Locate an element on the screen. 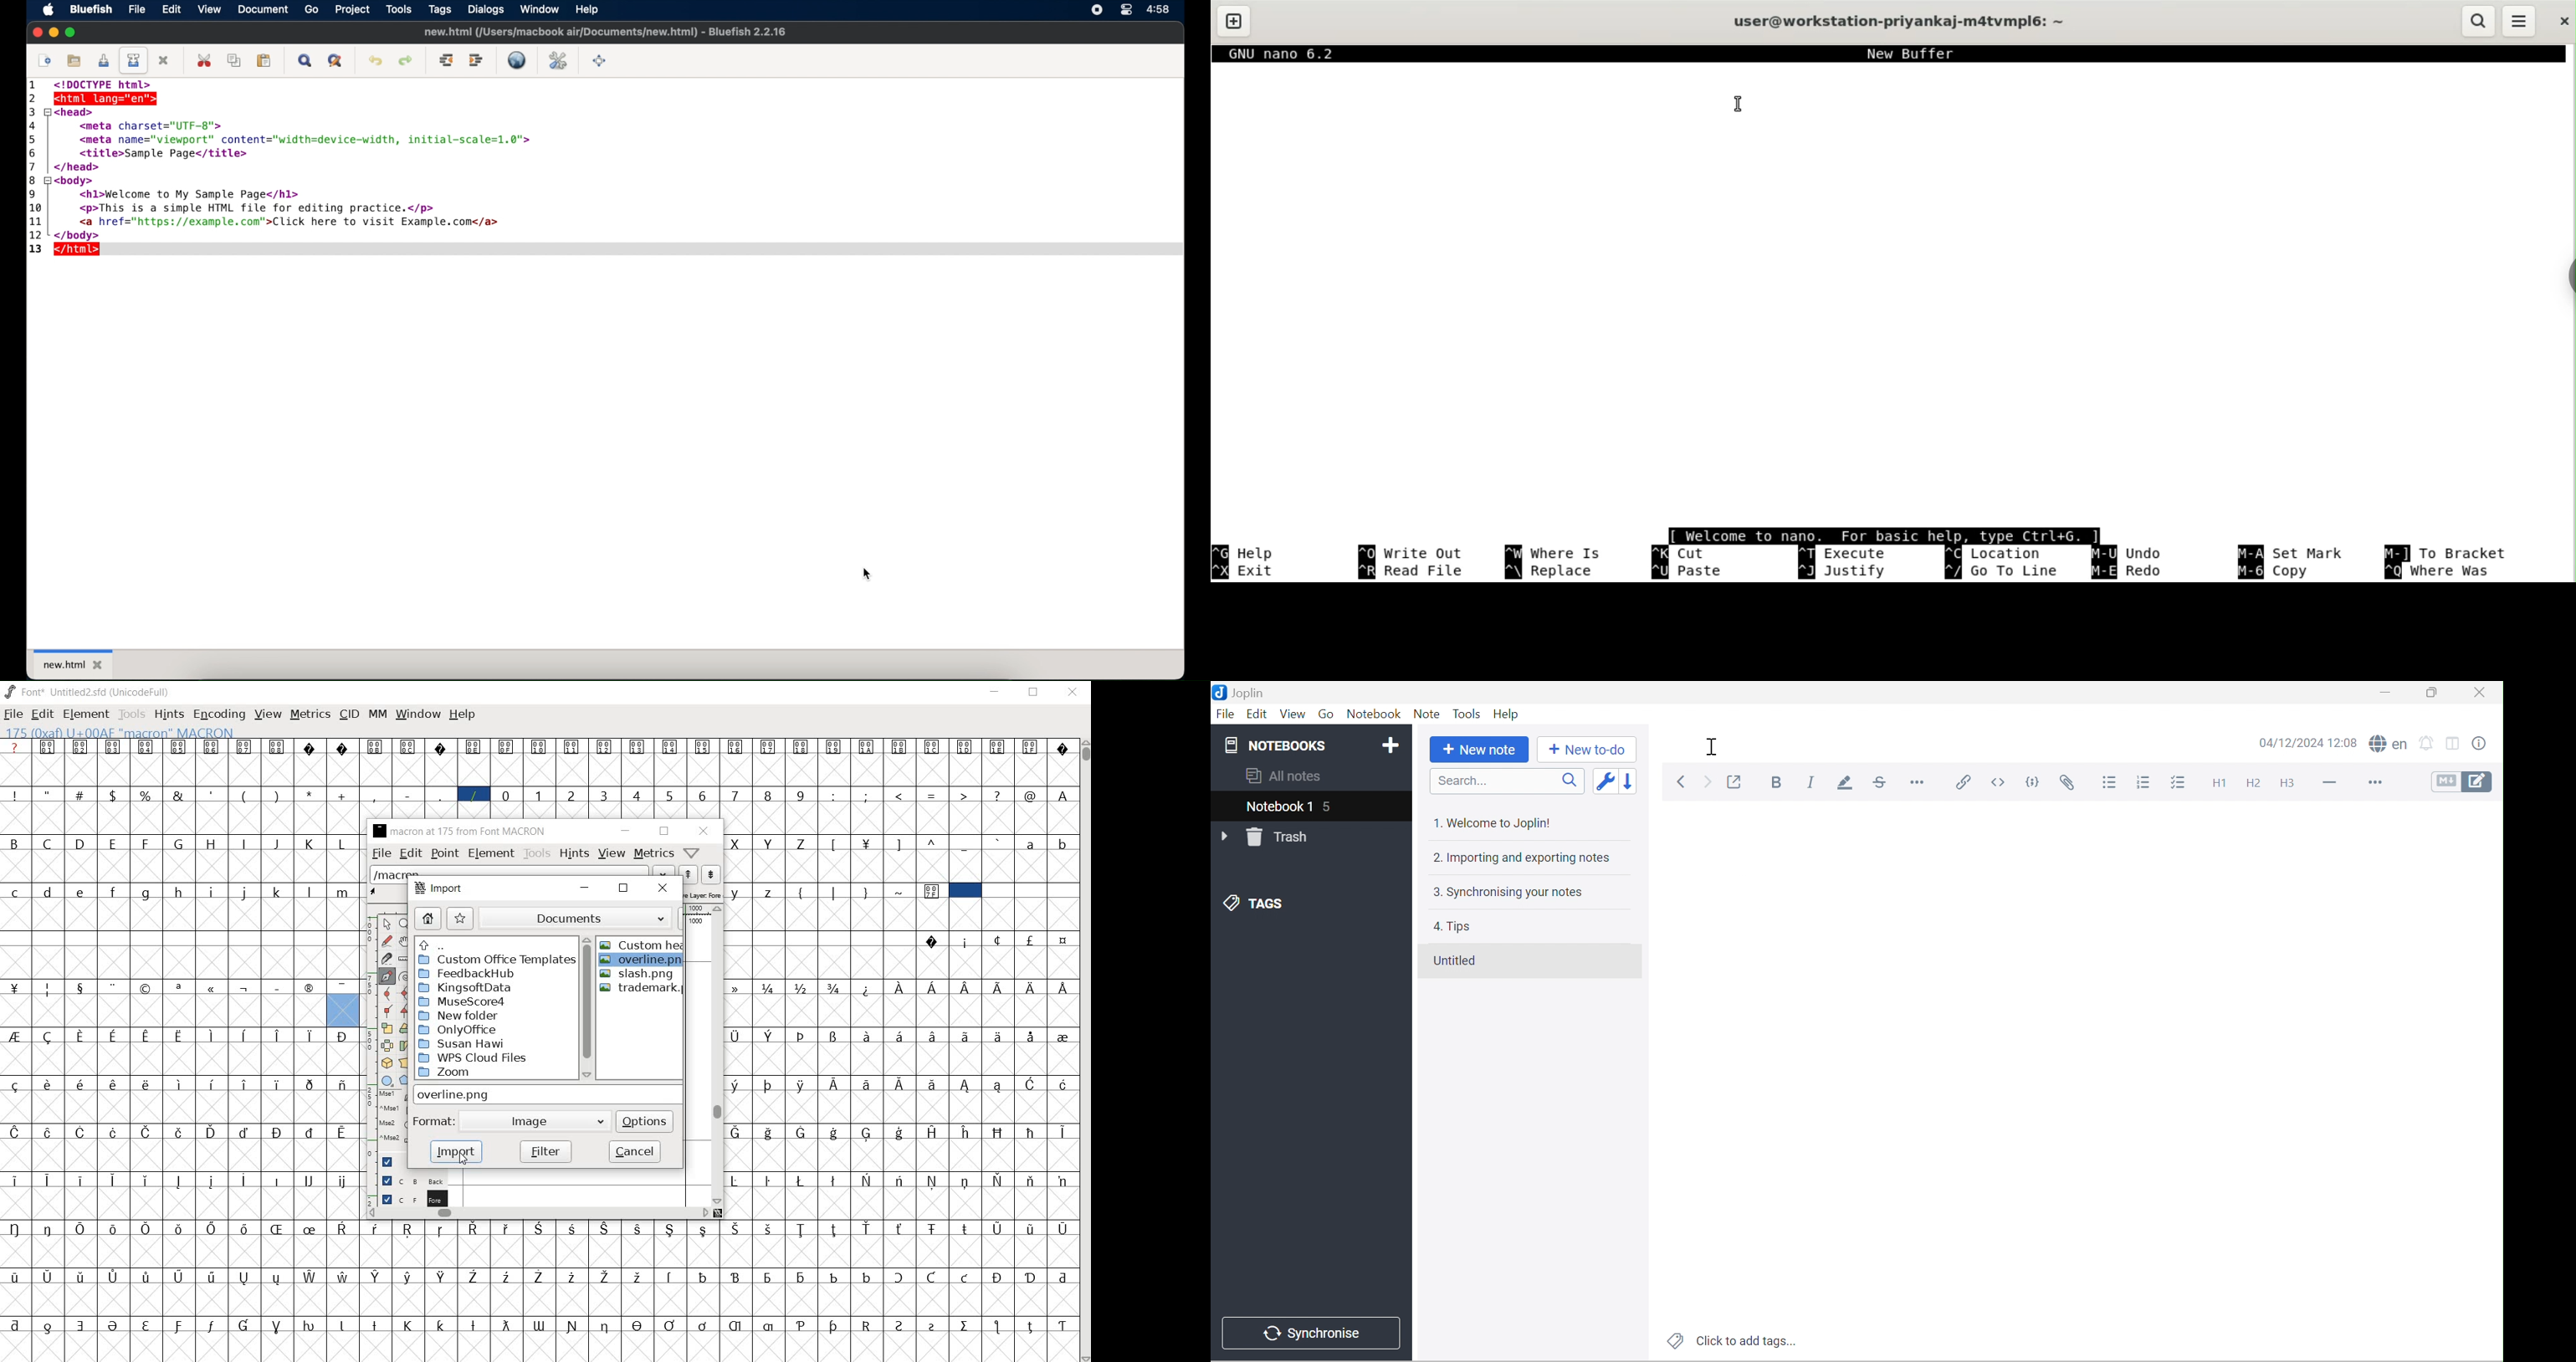  Symbol is located at coordinates (149, 1229).